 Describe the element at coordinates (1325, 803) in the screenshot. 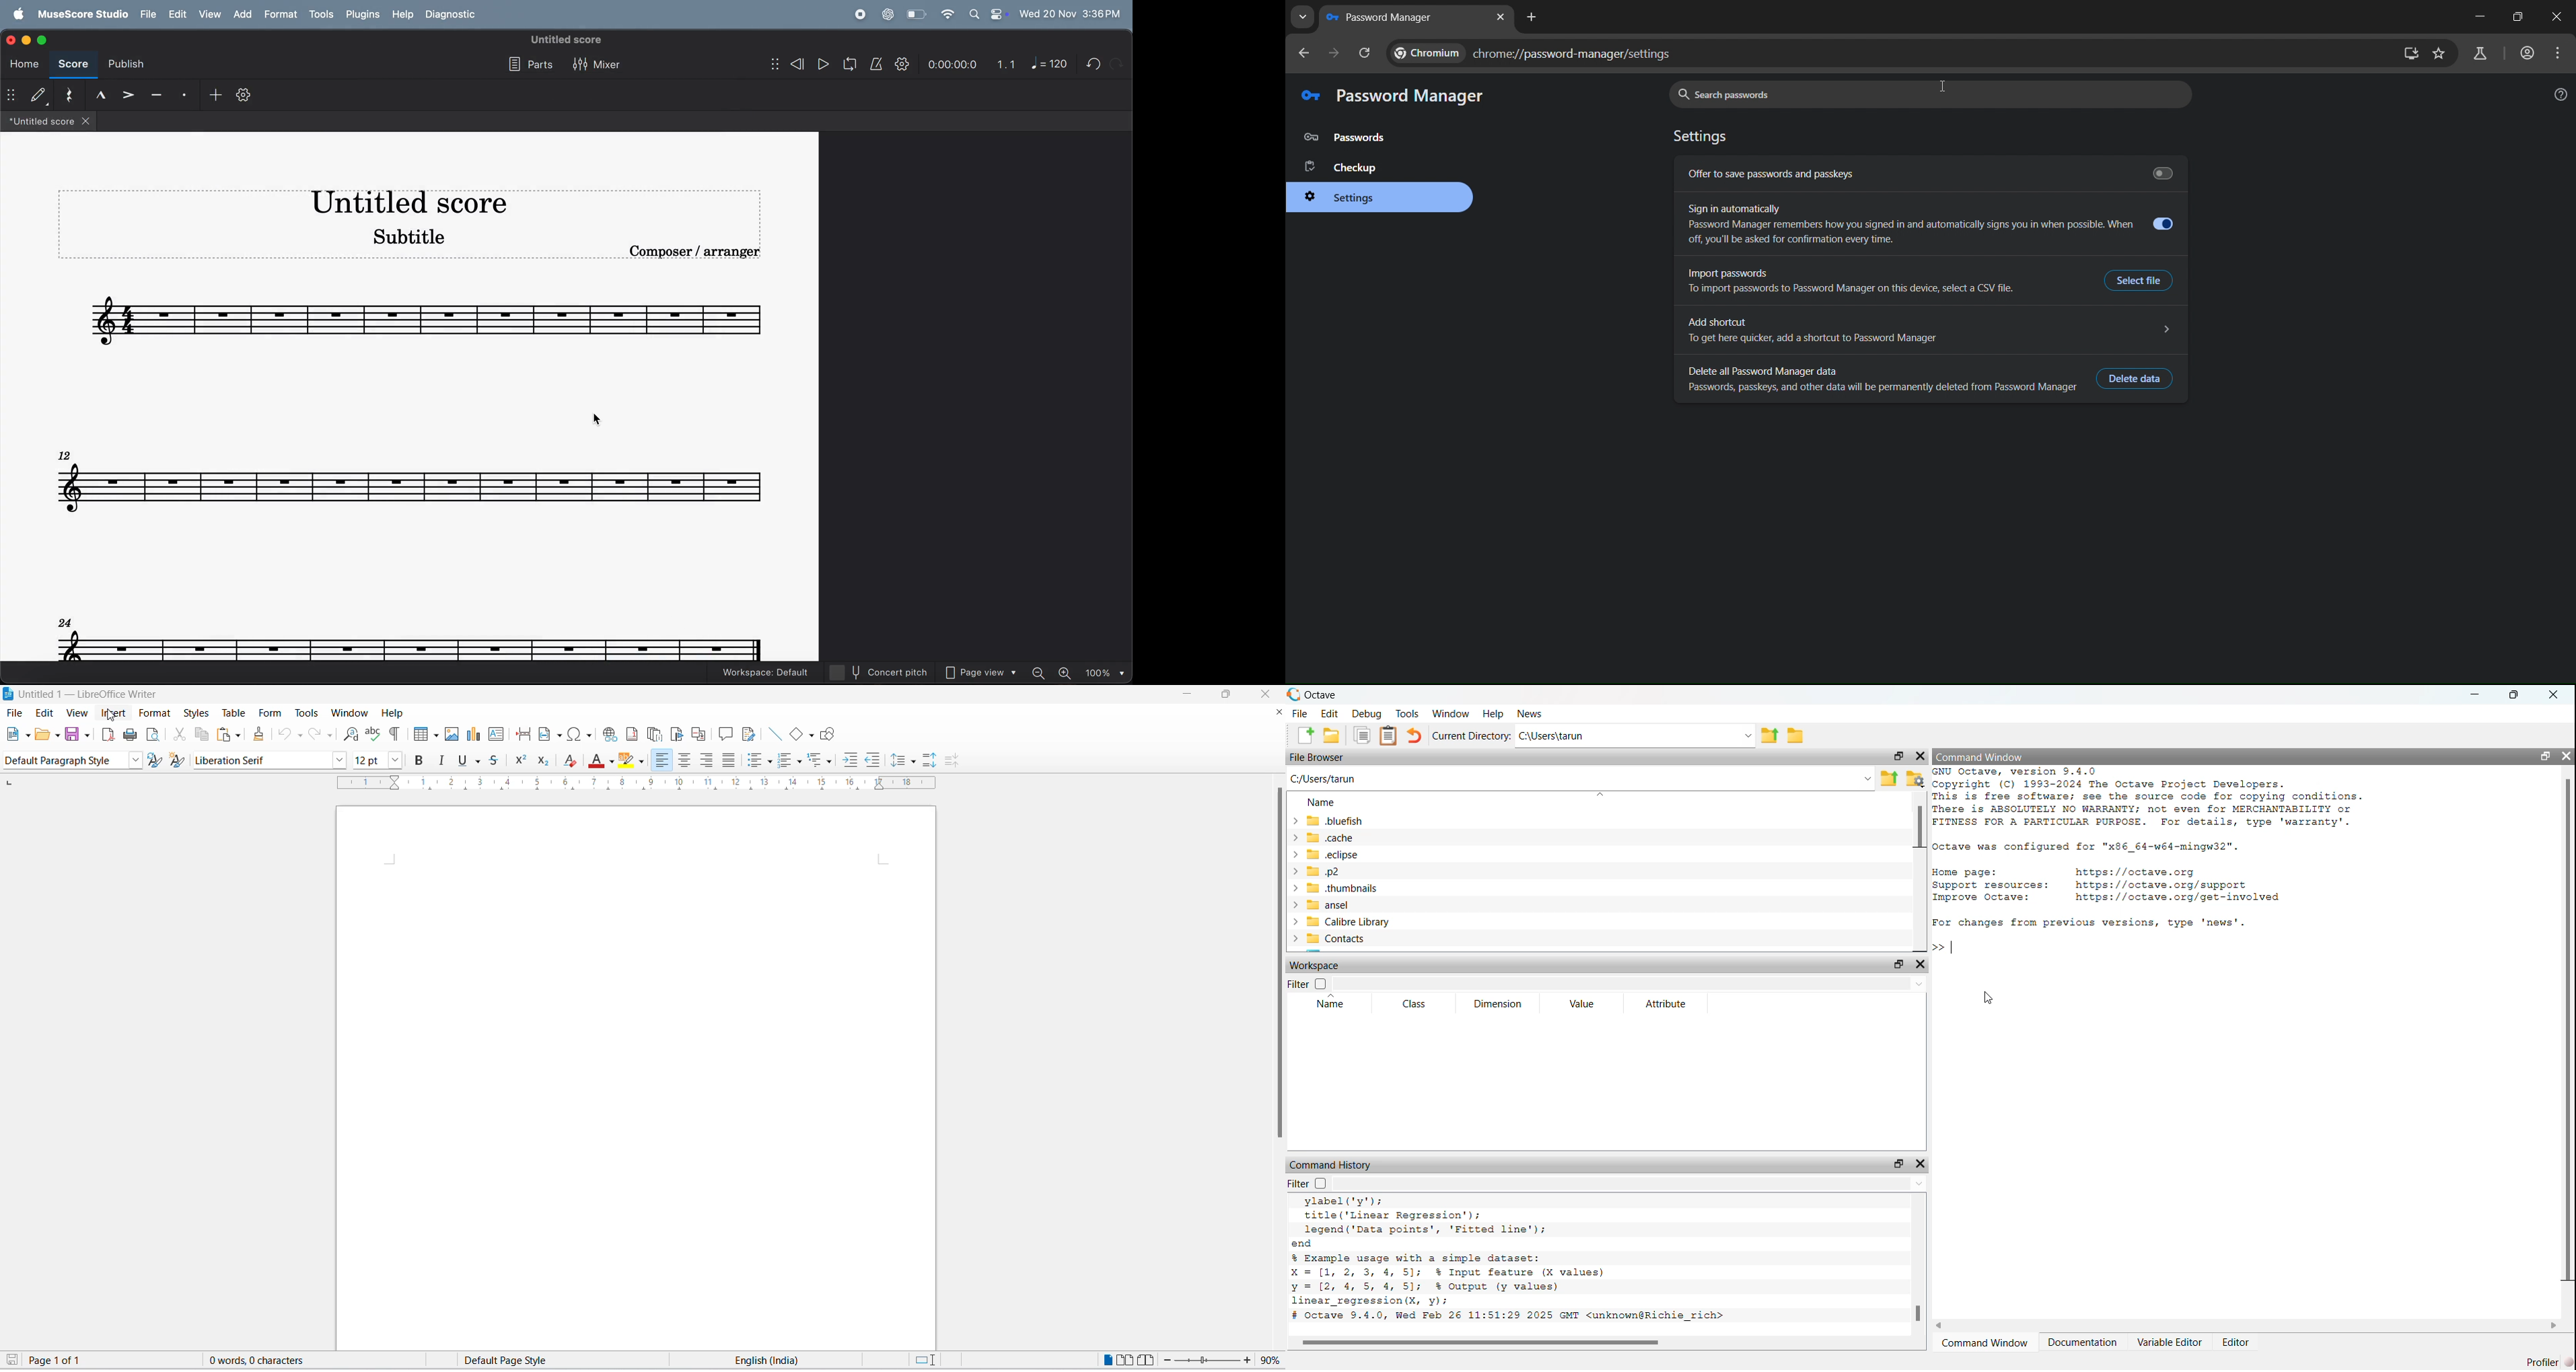

I see `name` at that location.